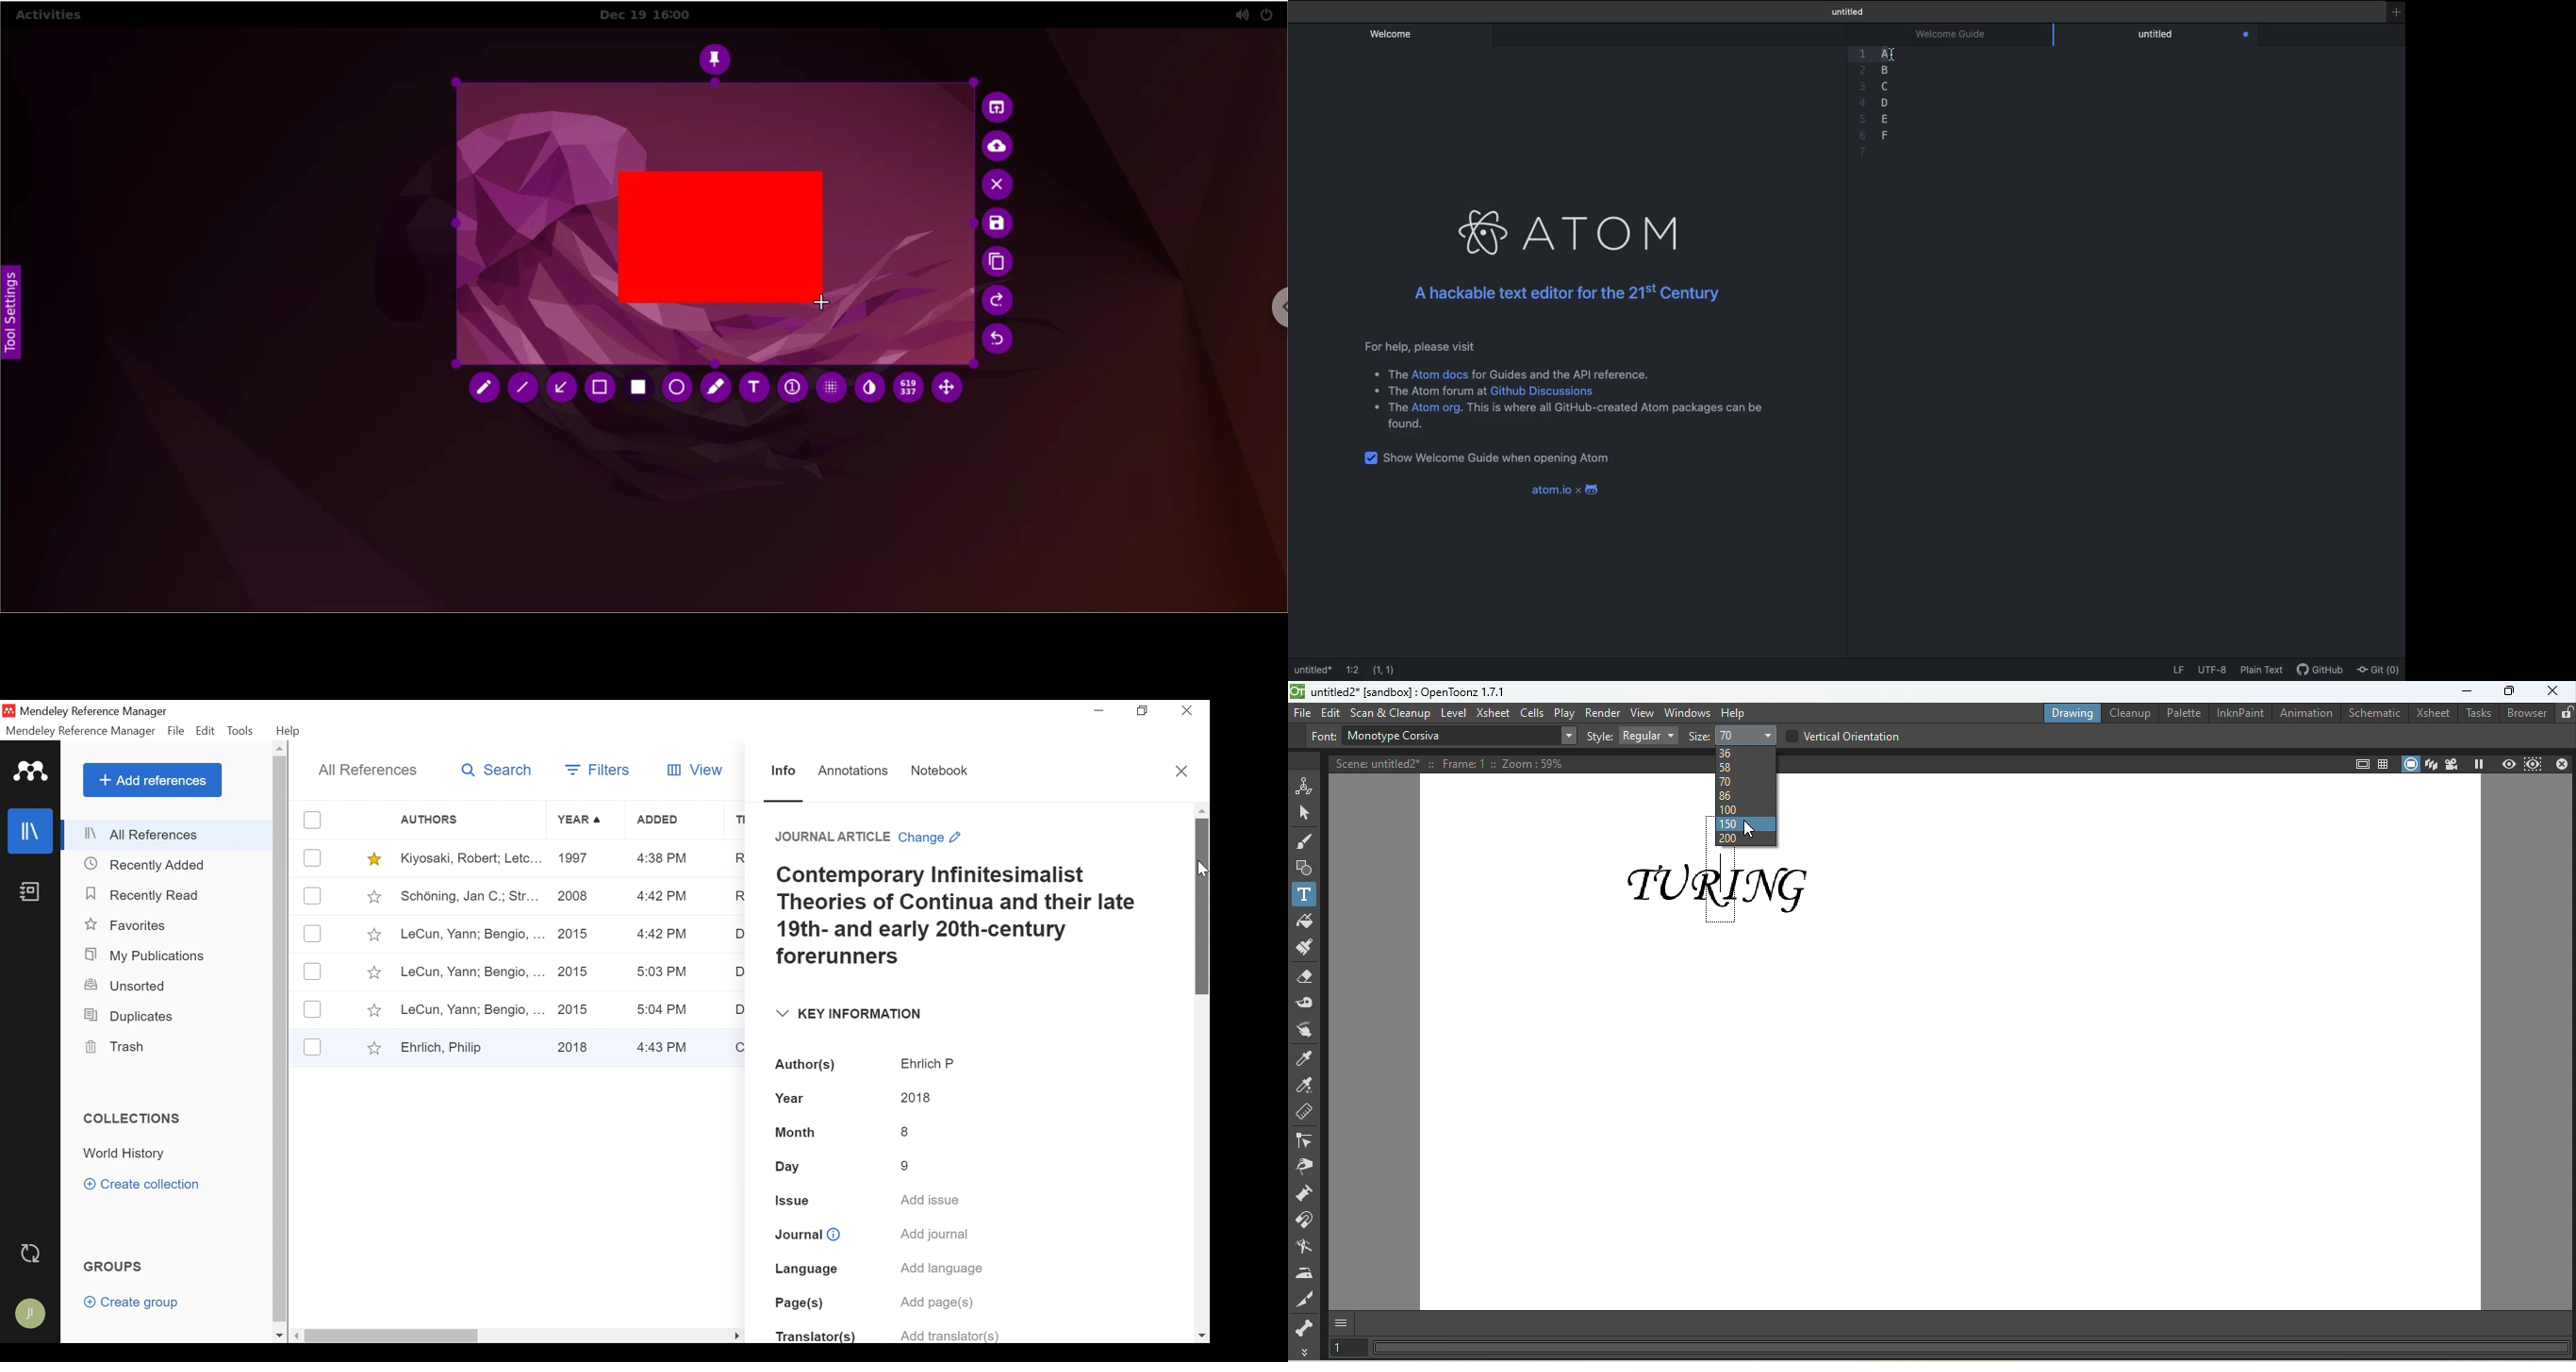 The height and width of the screenshot is (1372, 2576). I want to click on Vertical Scroll bar, so click(1202, 907).